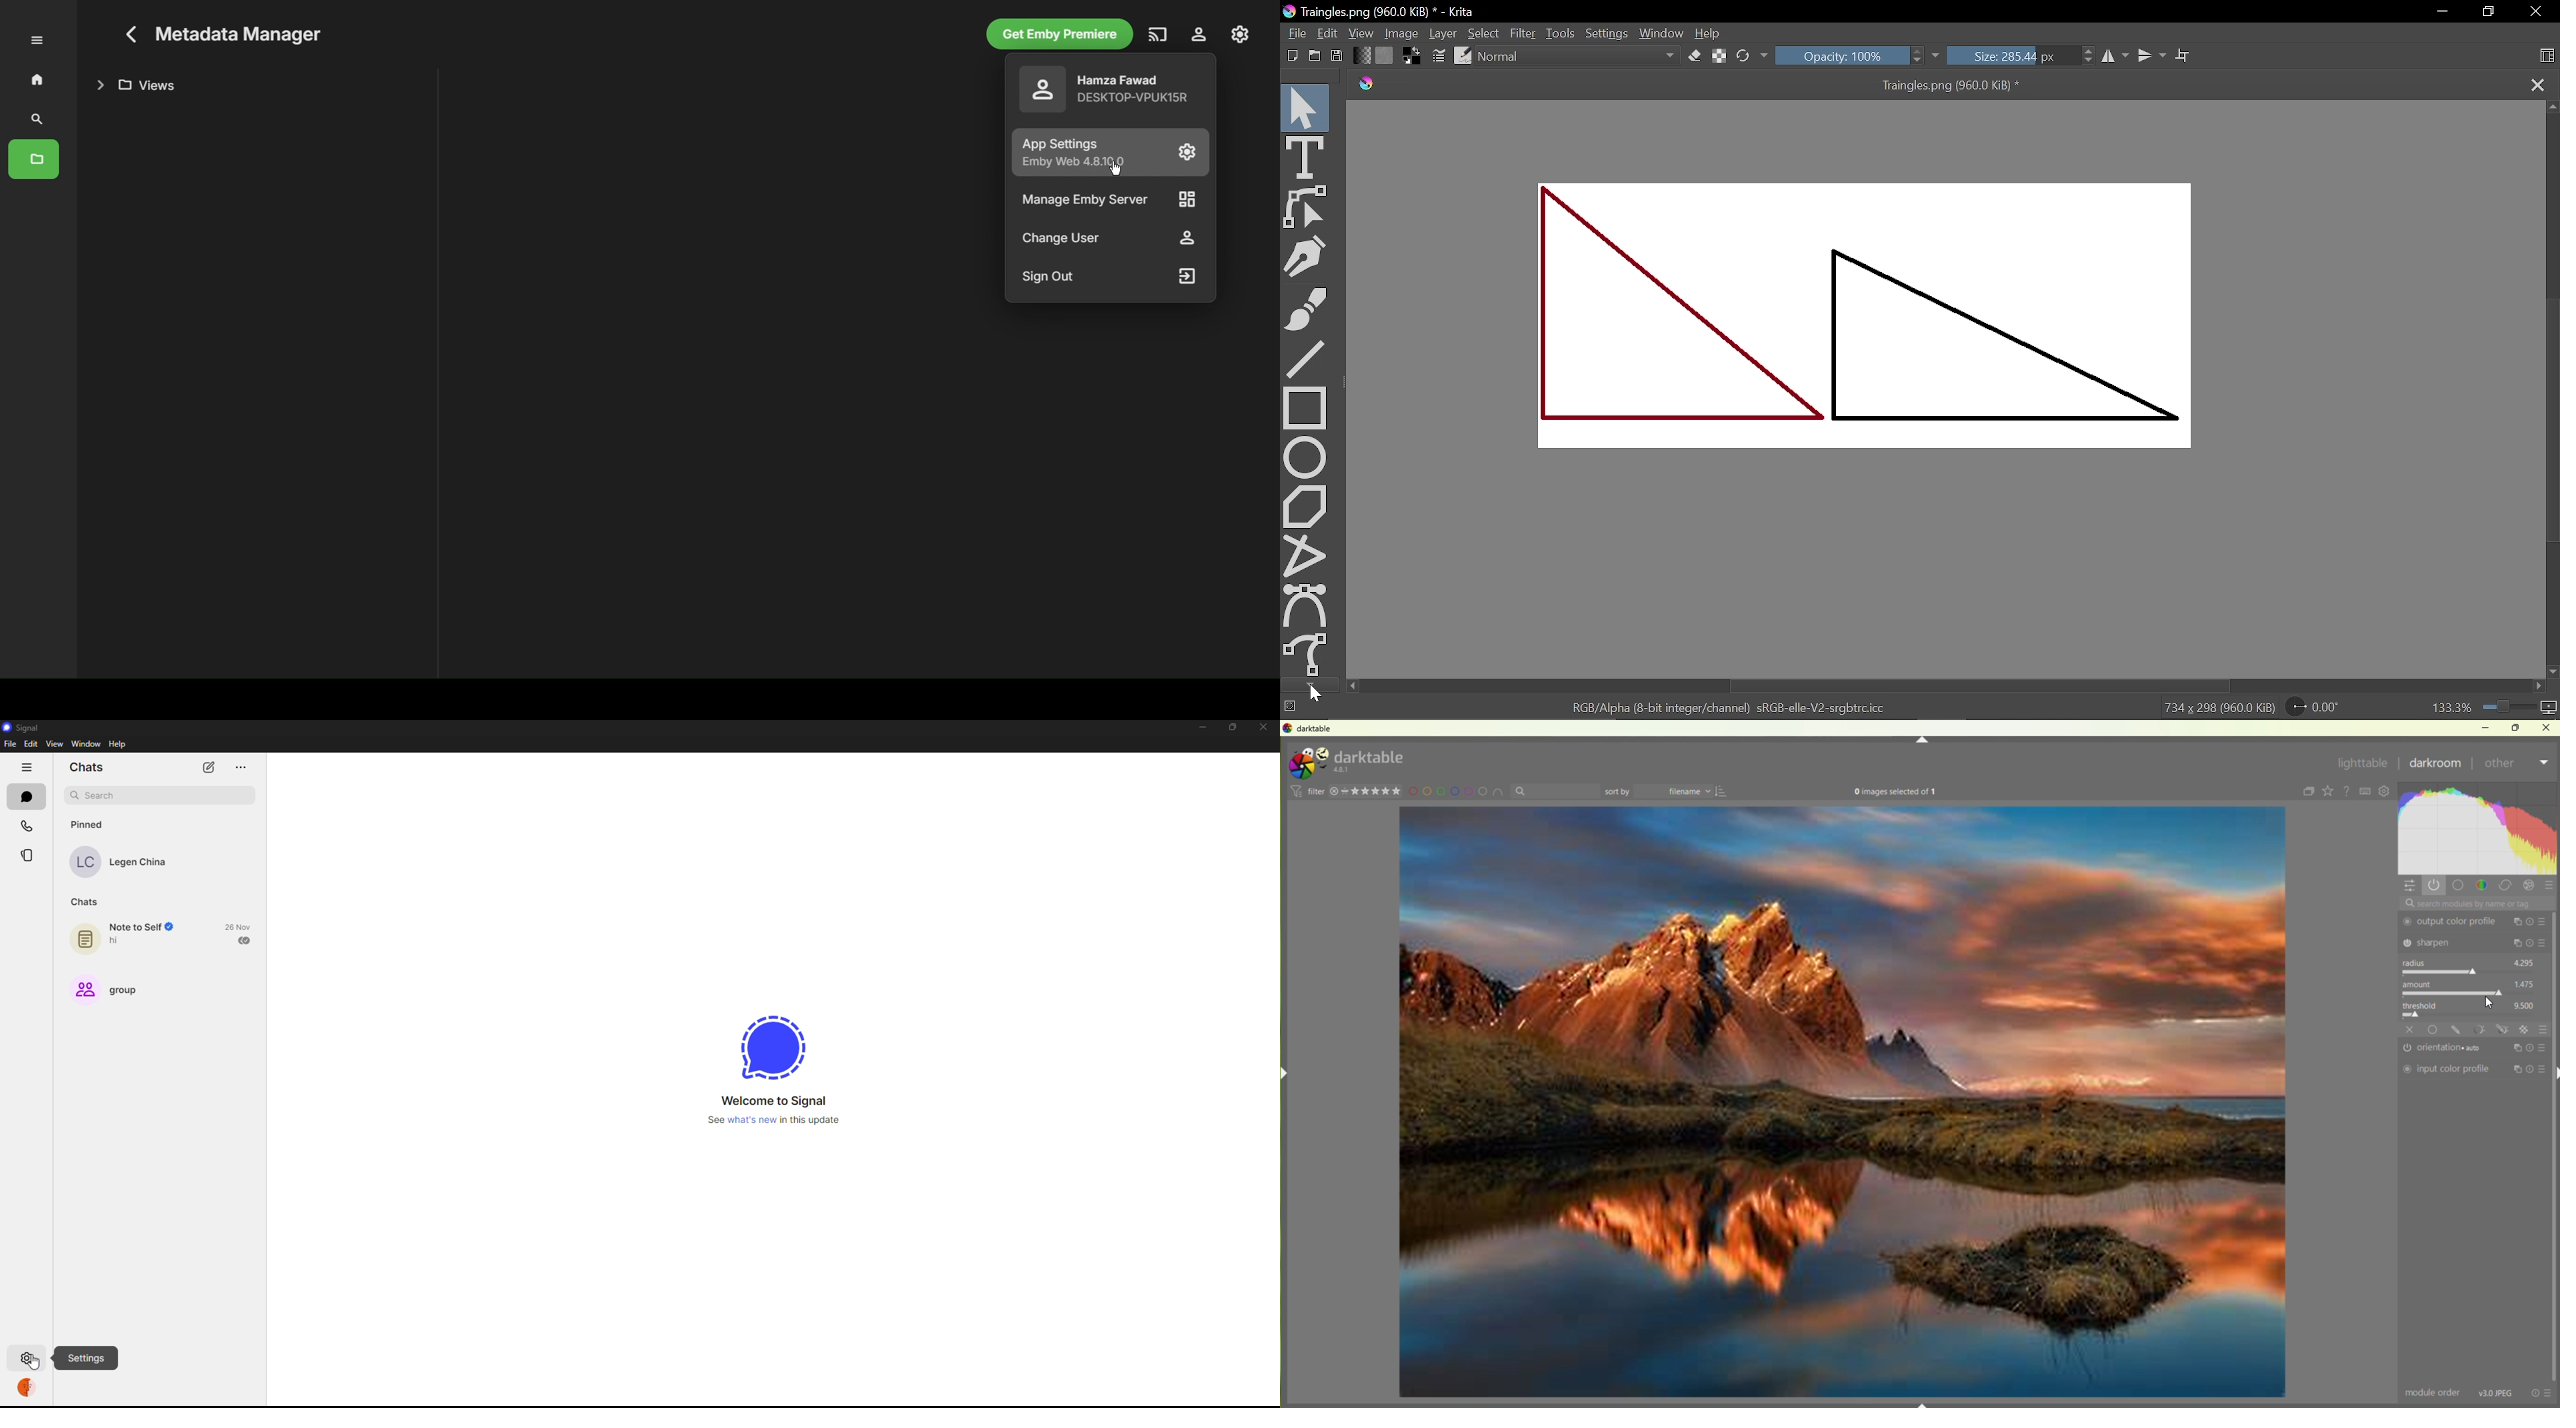 The image size is (2576, 1428). Describe the element at coordinates (1307, 458) in the screenshot. I see `Ellipse tool` at that location.